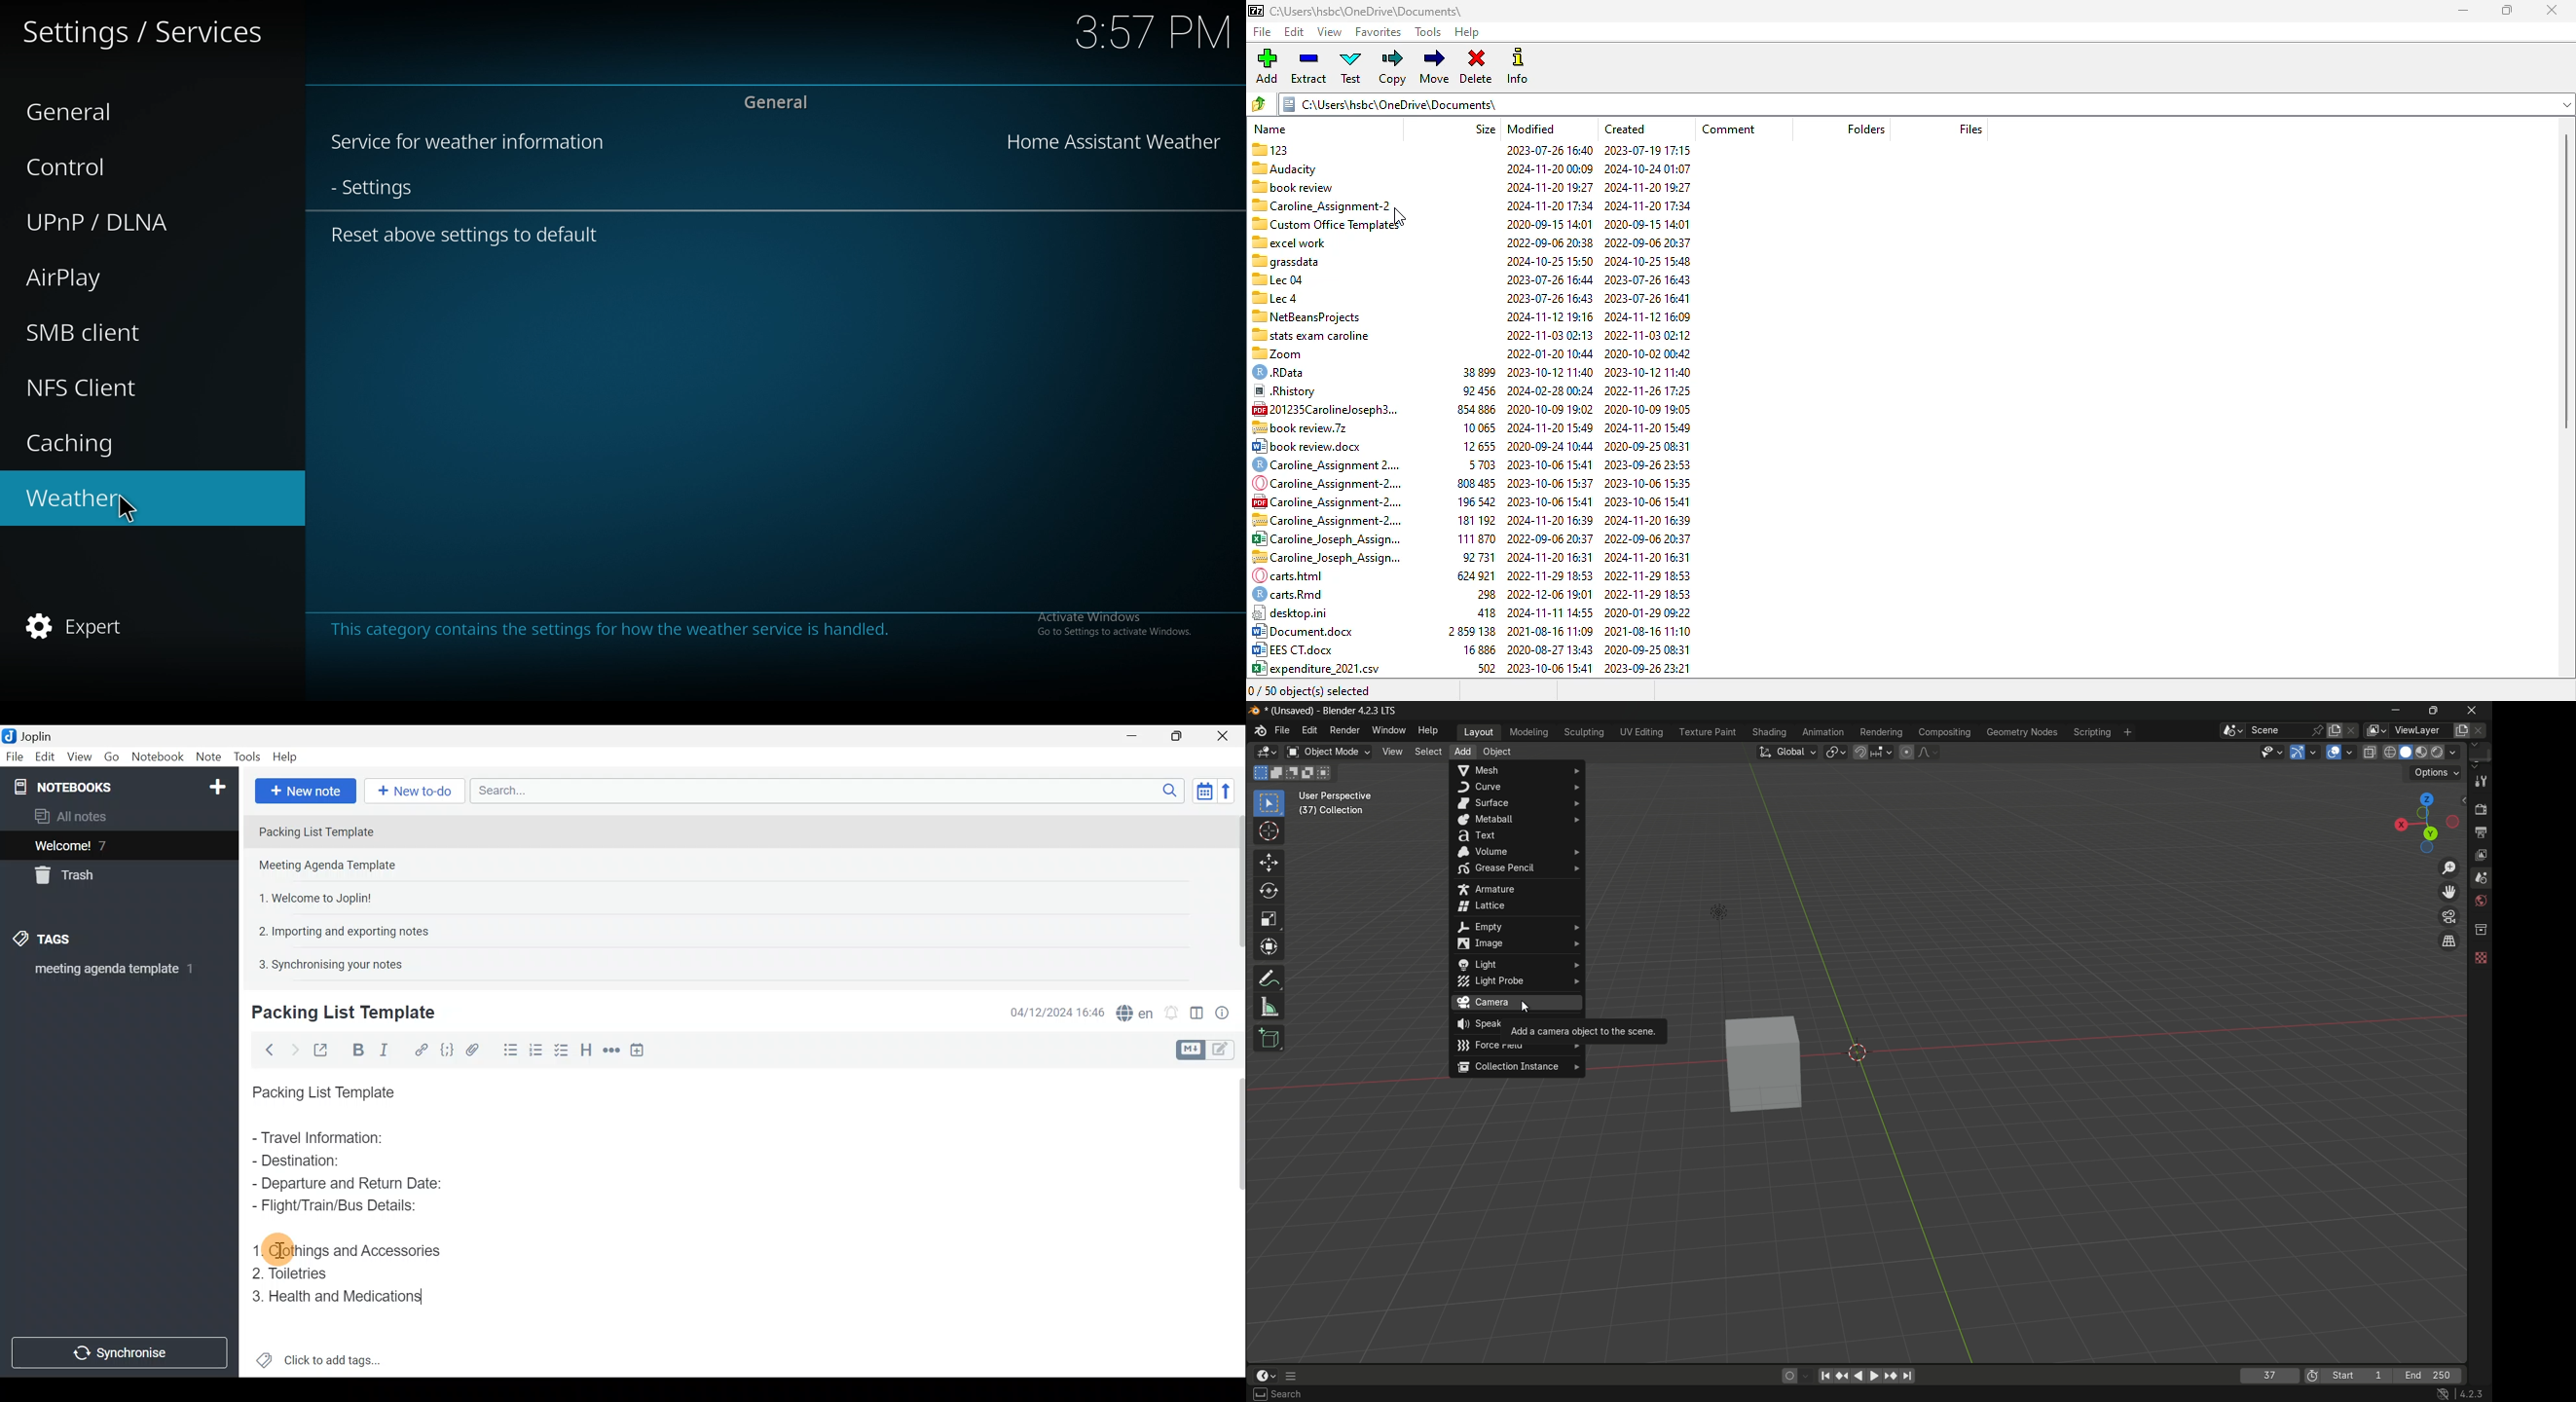 The height and width of the screenshot is (1428, 2576). I want to click on Attach file, so click(472, 1049).